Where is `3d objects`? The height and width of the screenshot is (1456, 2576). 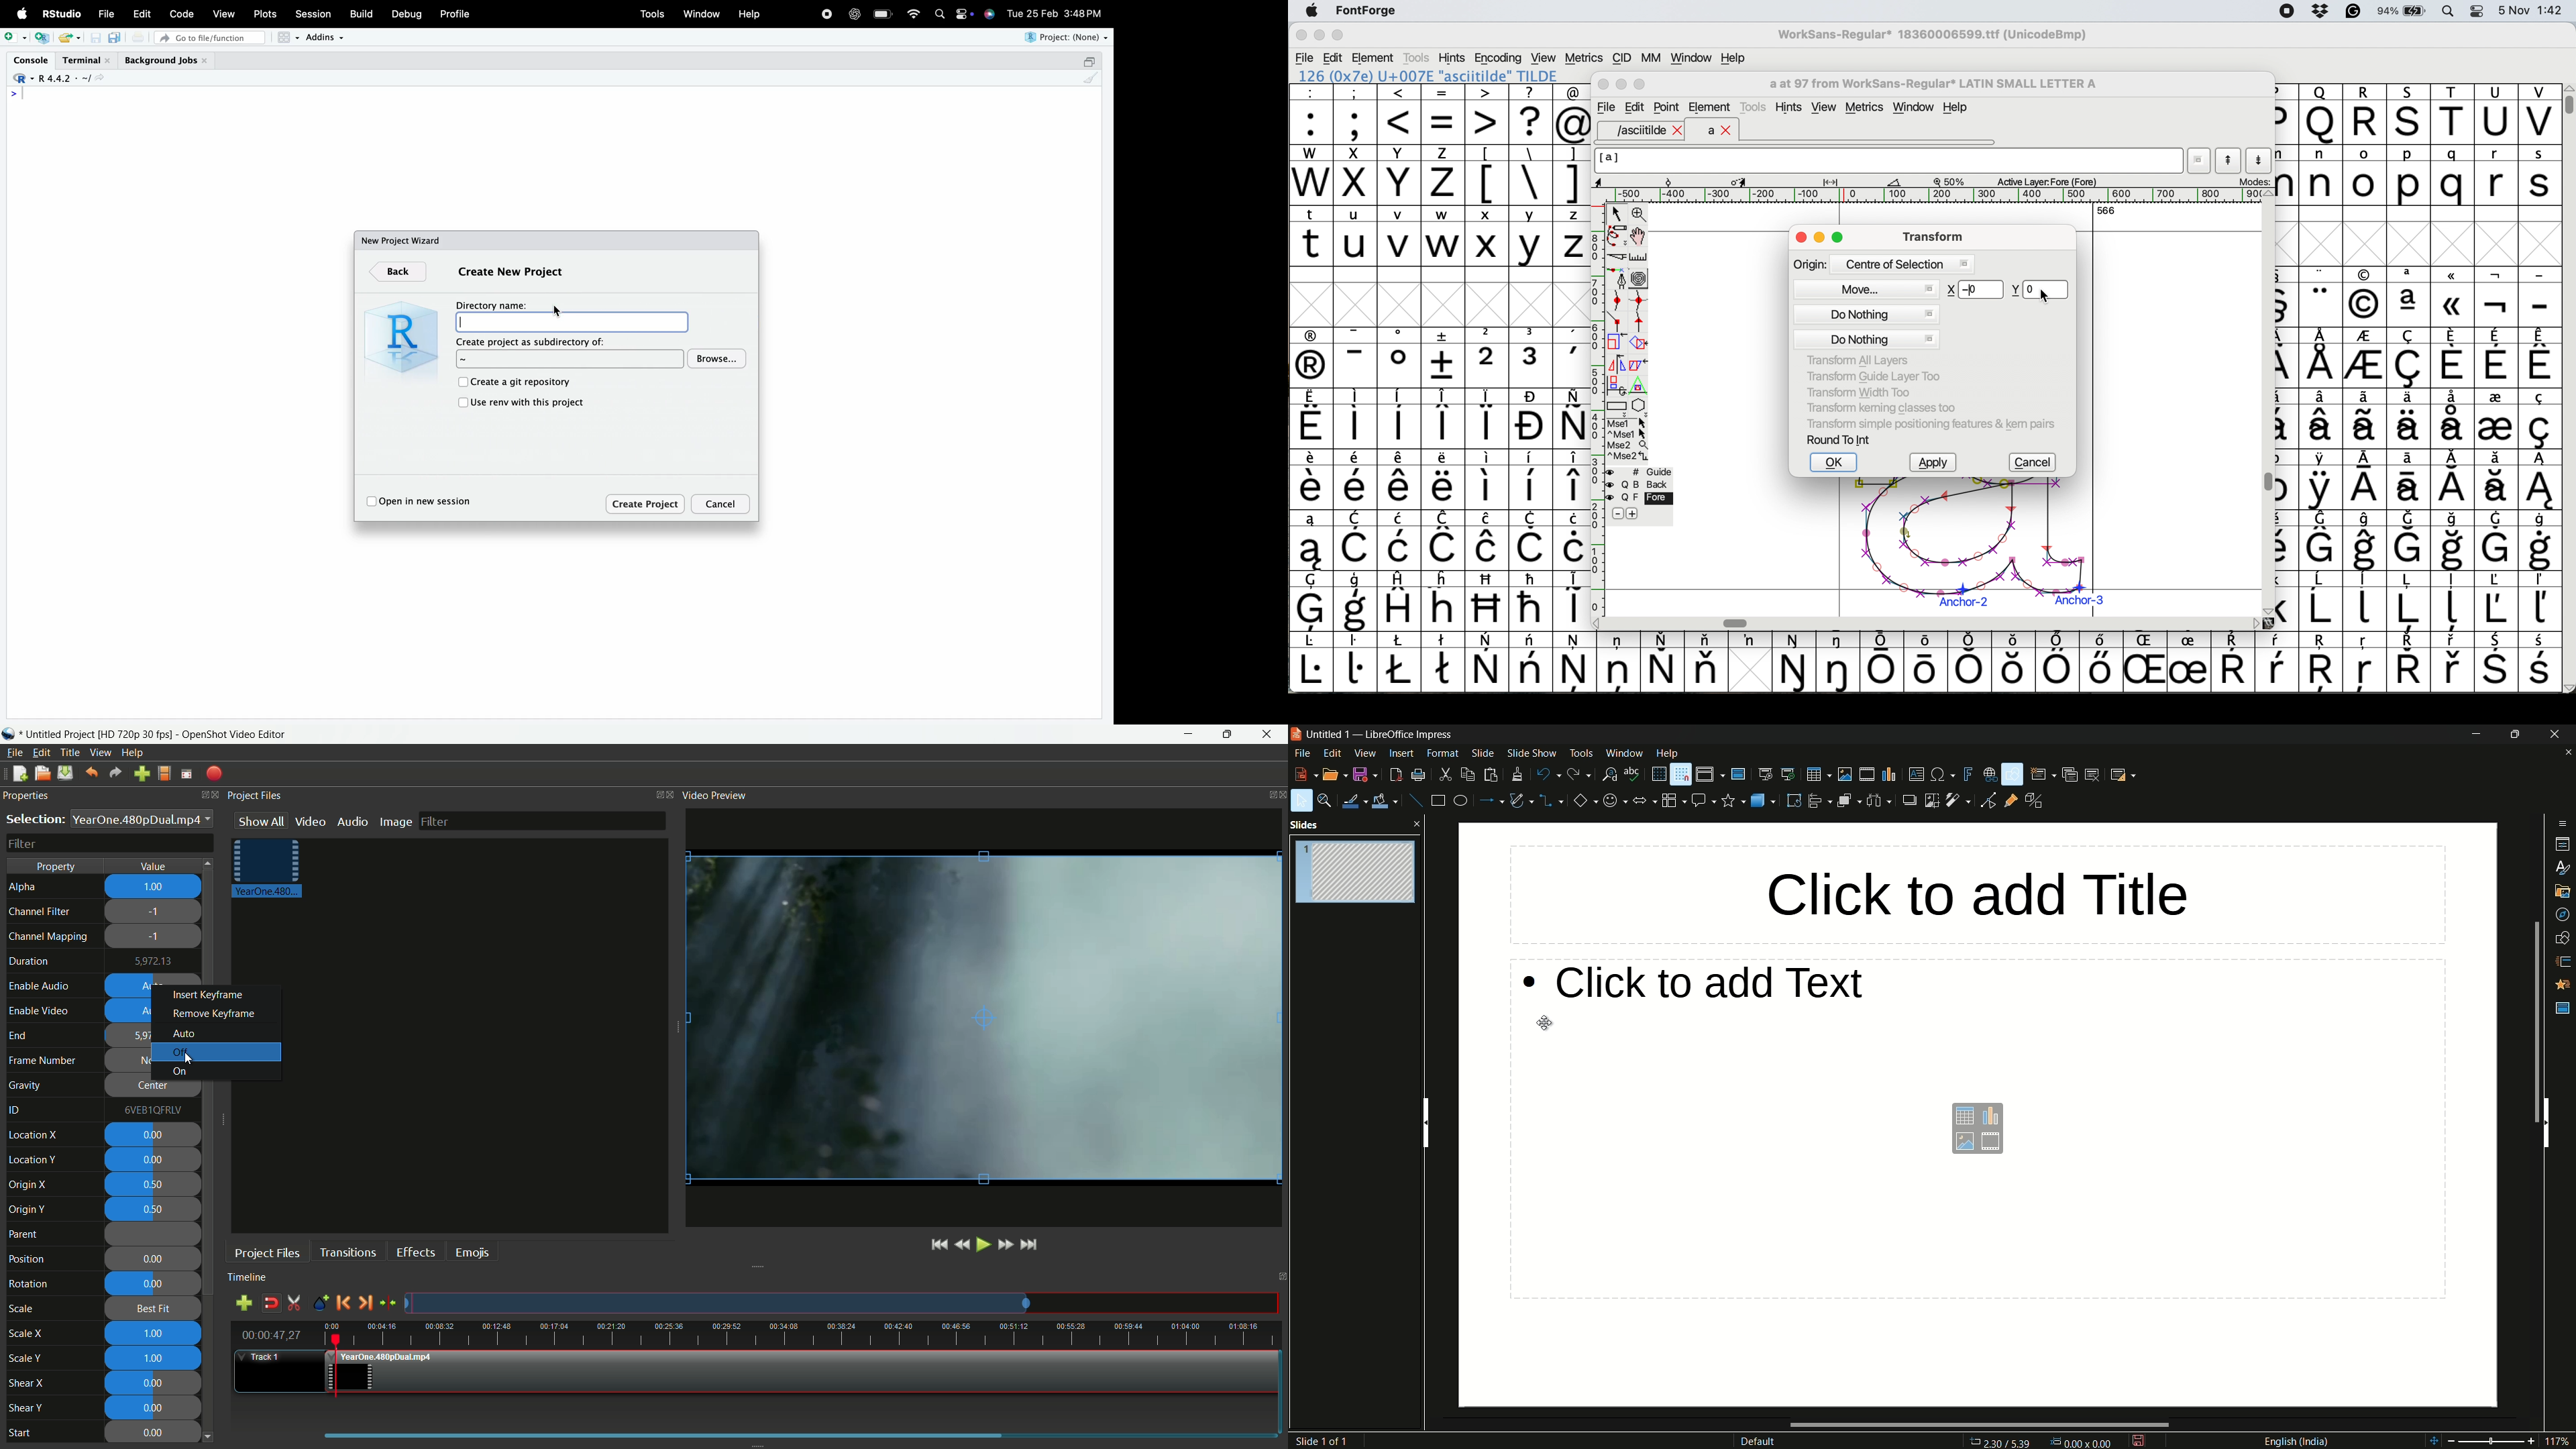 3d objects is located at coordinates (1764, 801).